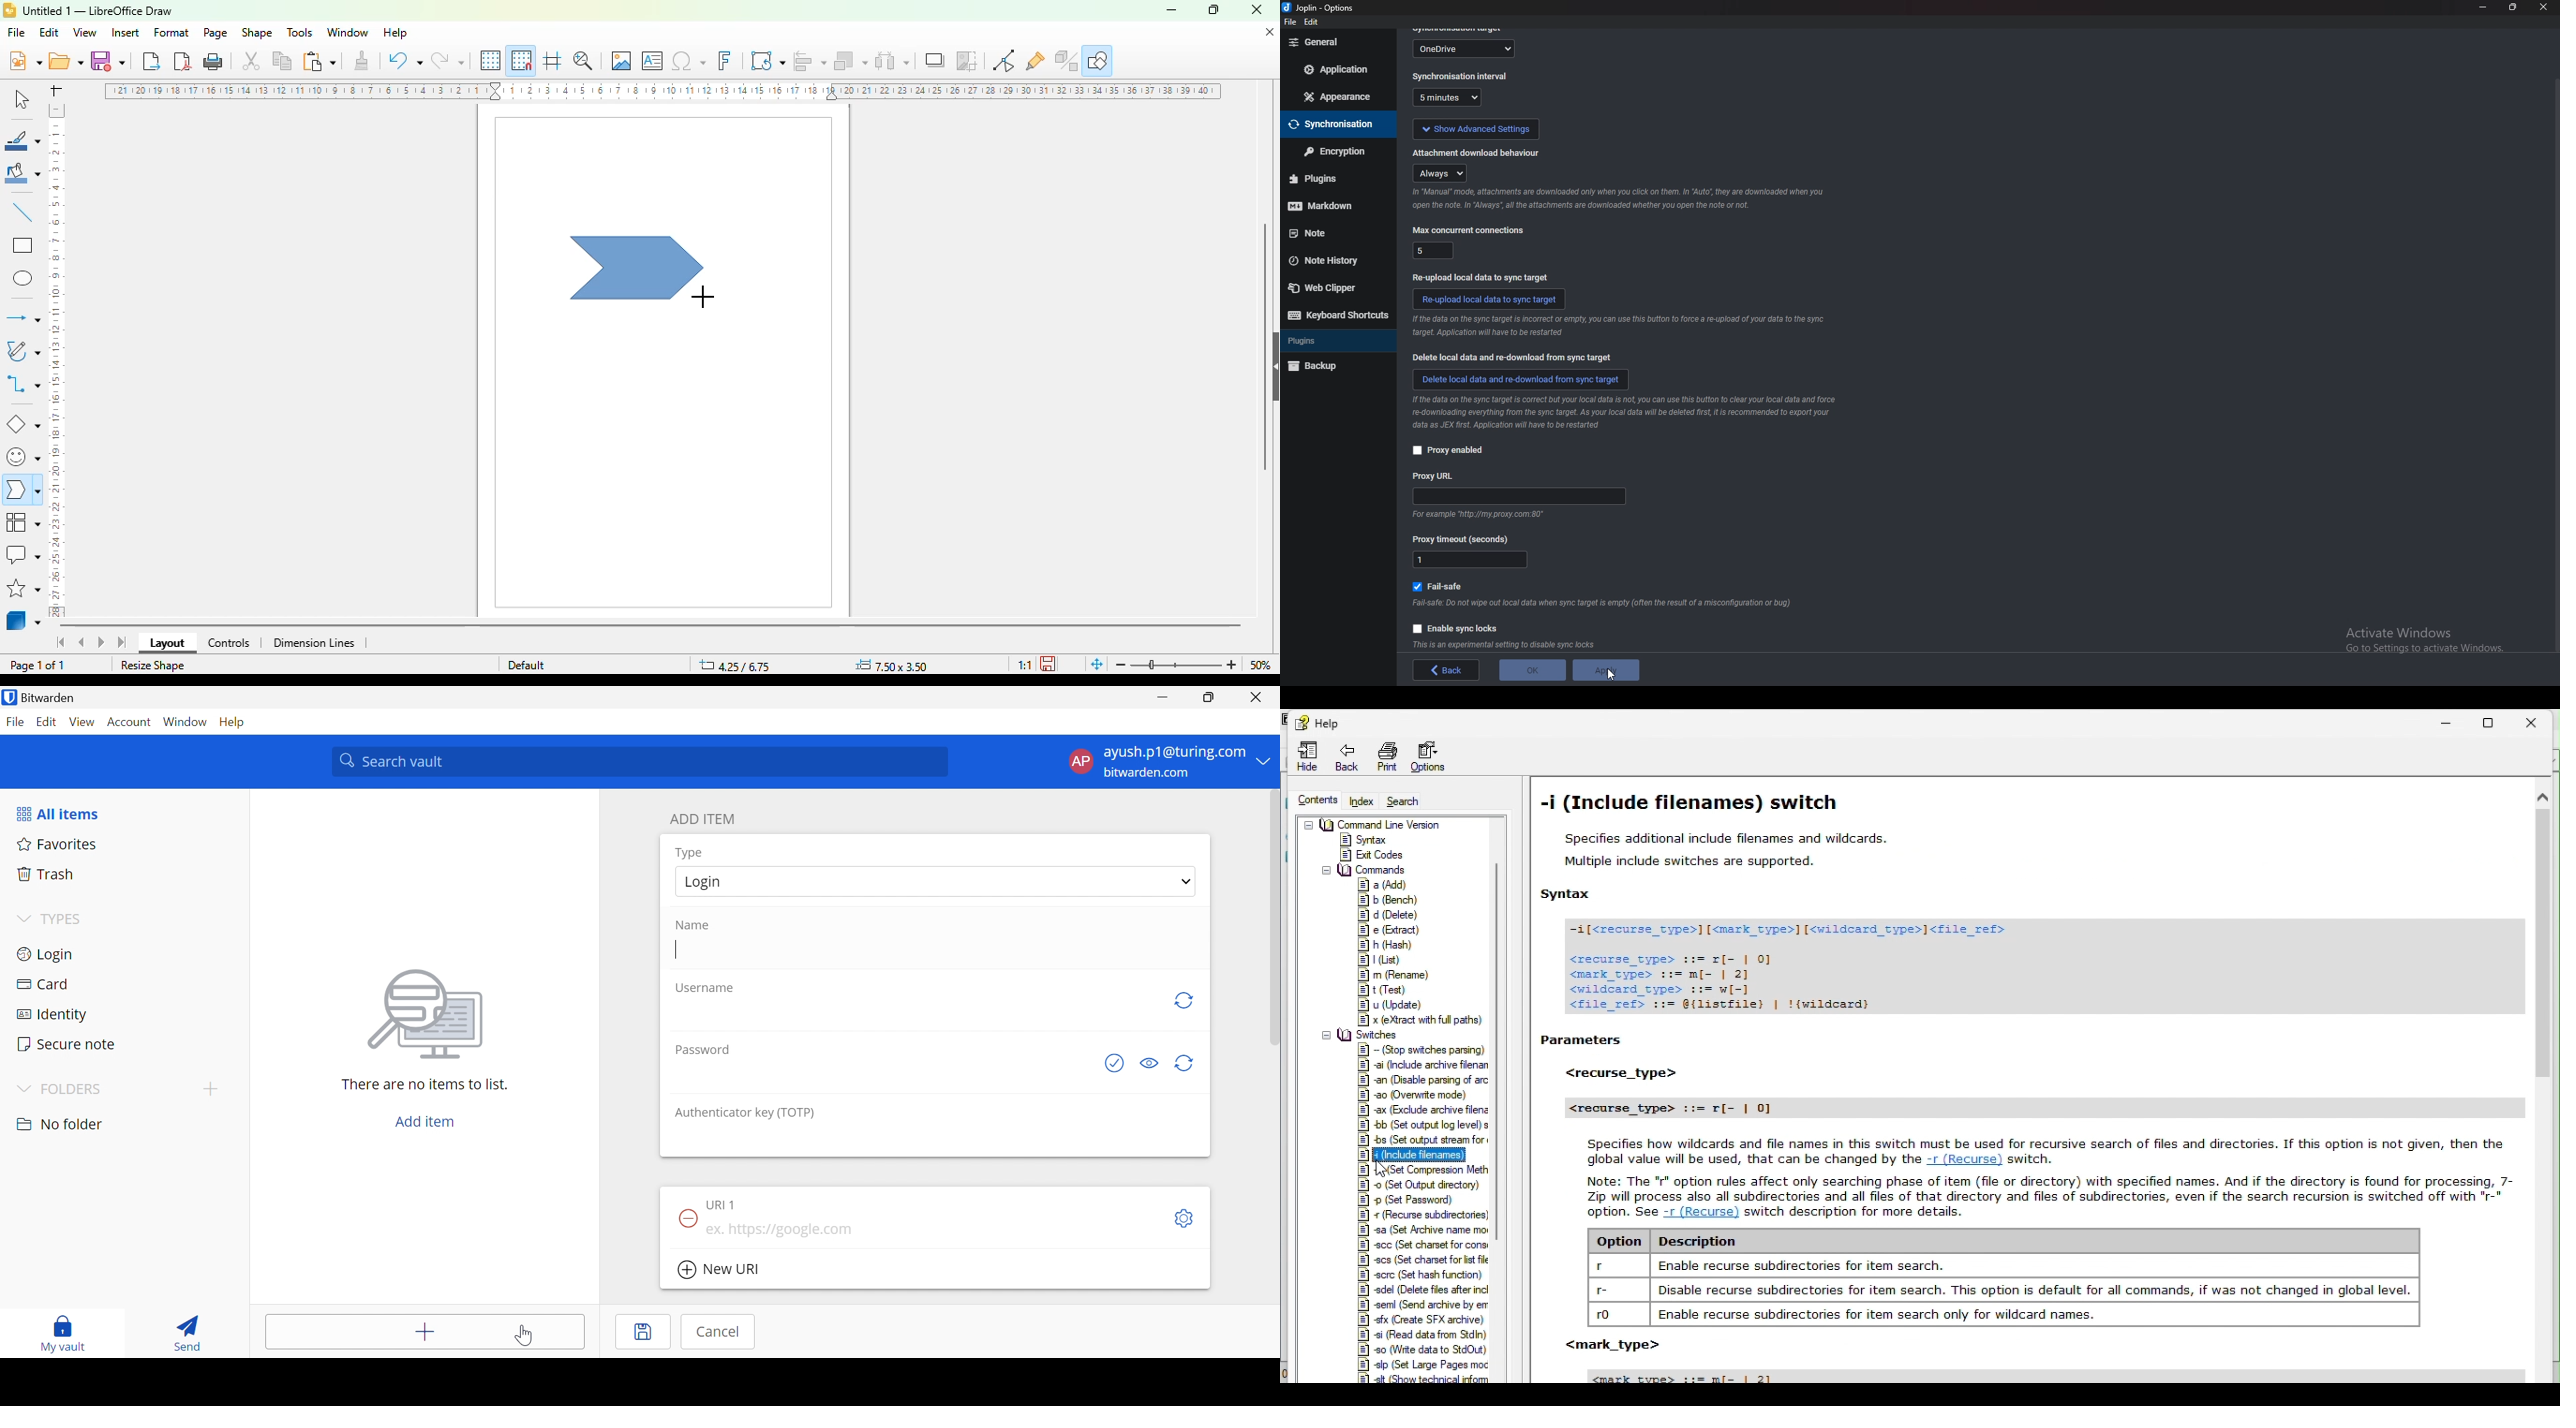 This screenshot has height=1428, width=2576. What do you see at coordinates (2448, 723) in the screenshot?
I see `Minimise` at bounding box center [2448, 723].